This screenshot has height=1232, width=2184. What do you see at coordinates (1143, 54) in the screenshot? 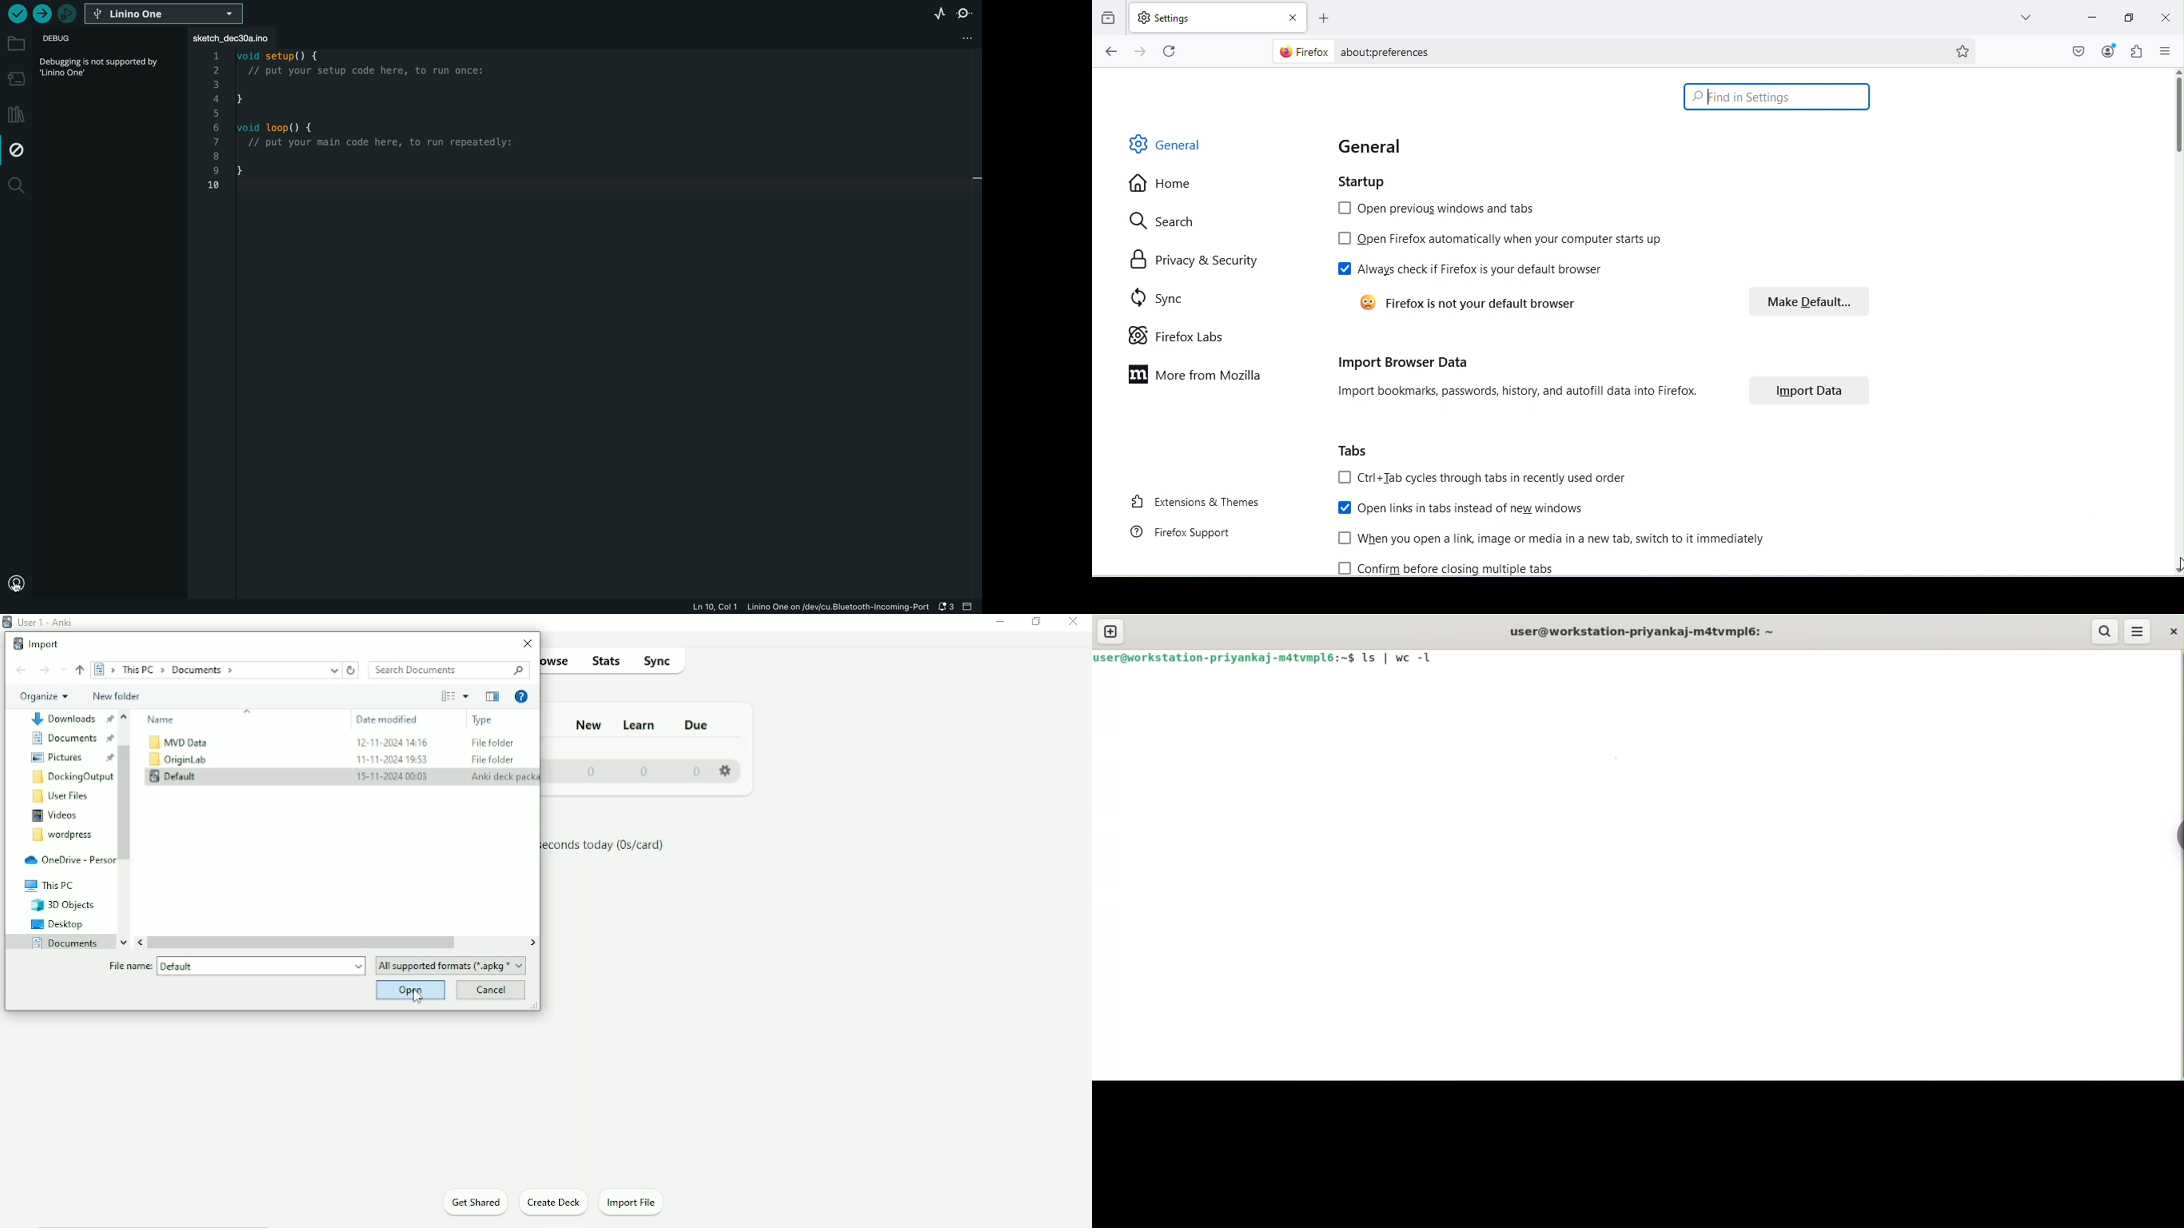
I see `Go forward one page` at bounding box center [1143, 54].